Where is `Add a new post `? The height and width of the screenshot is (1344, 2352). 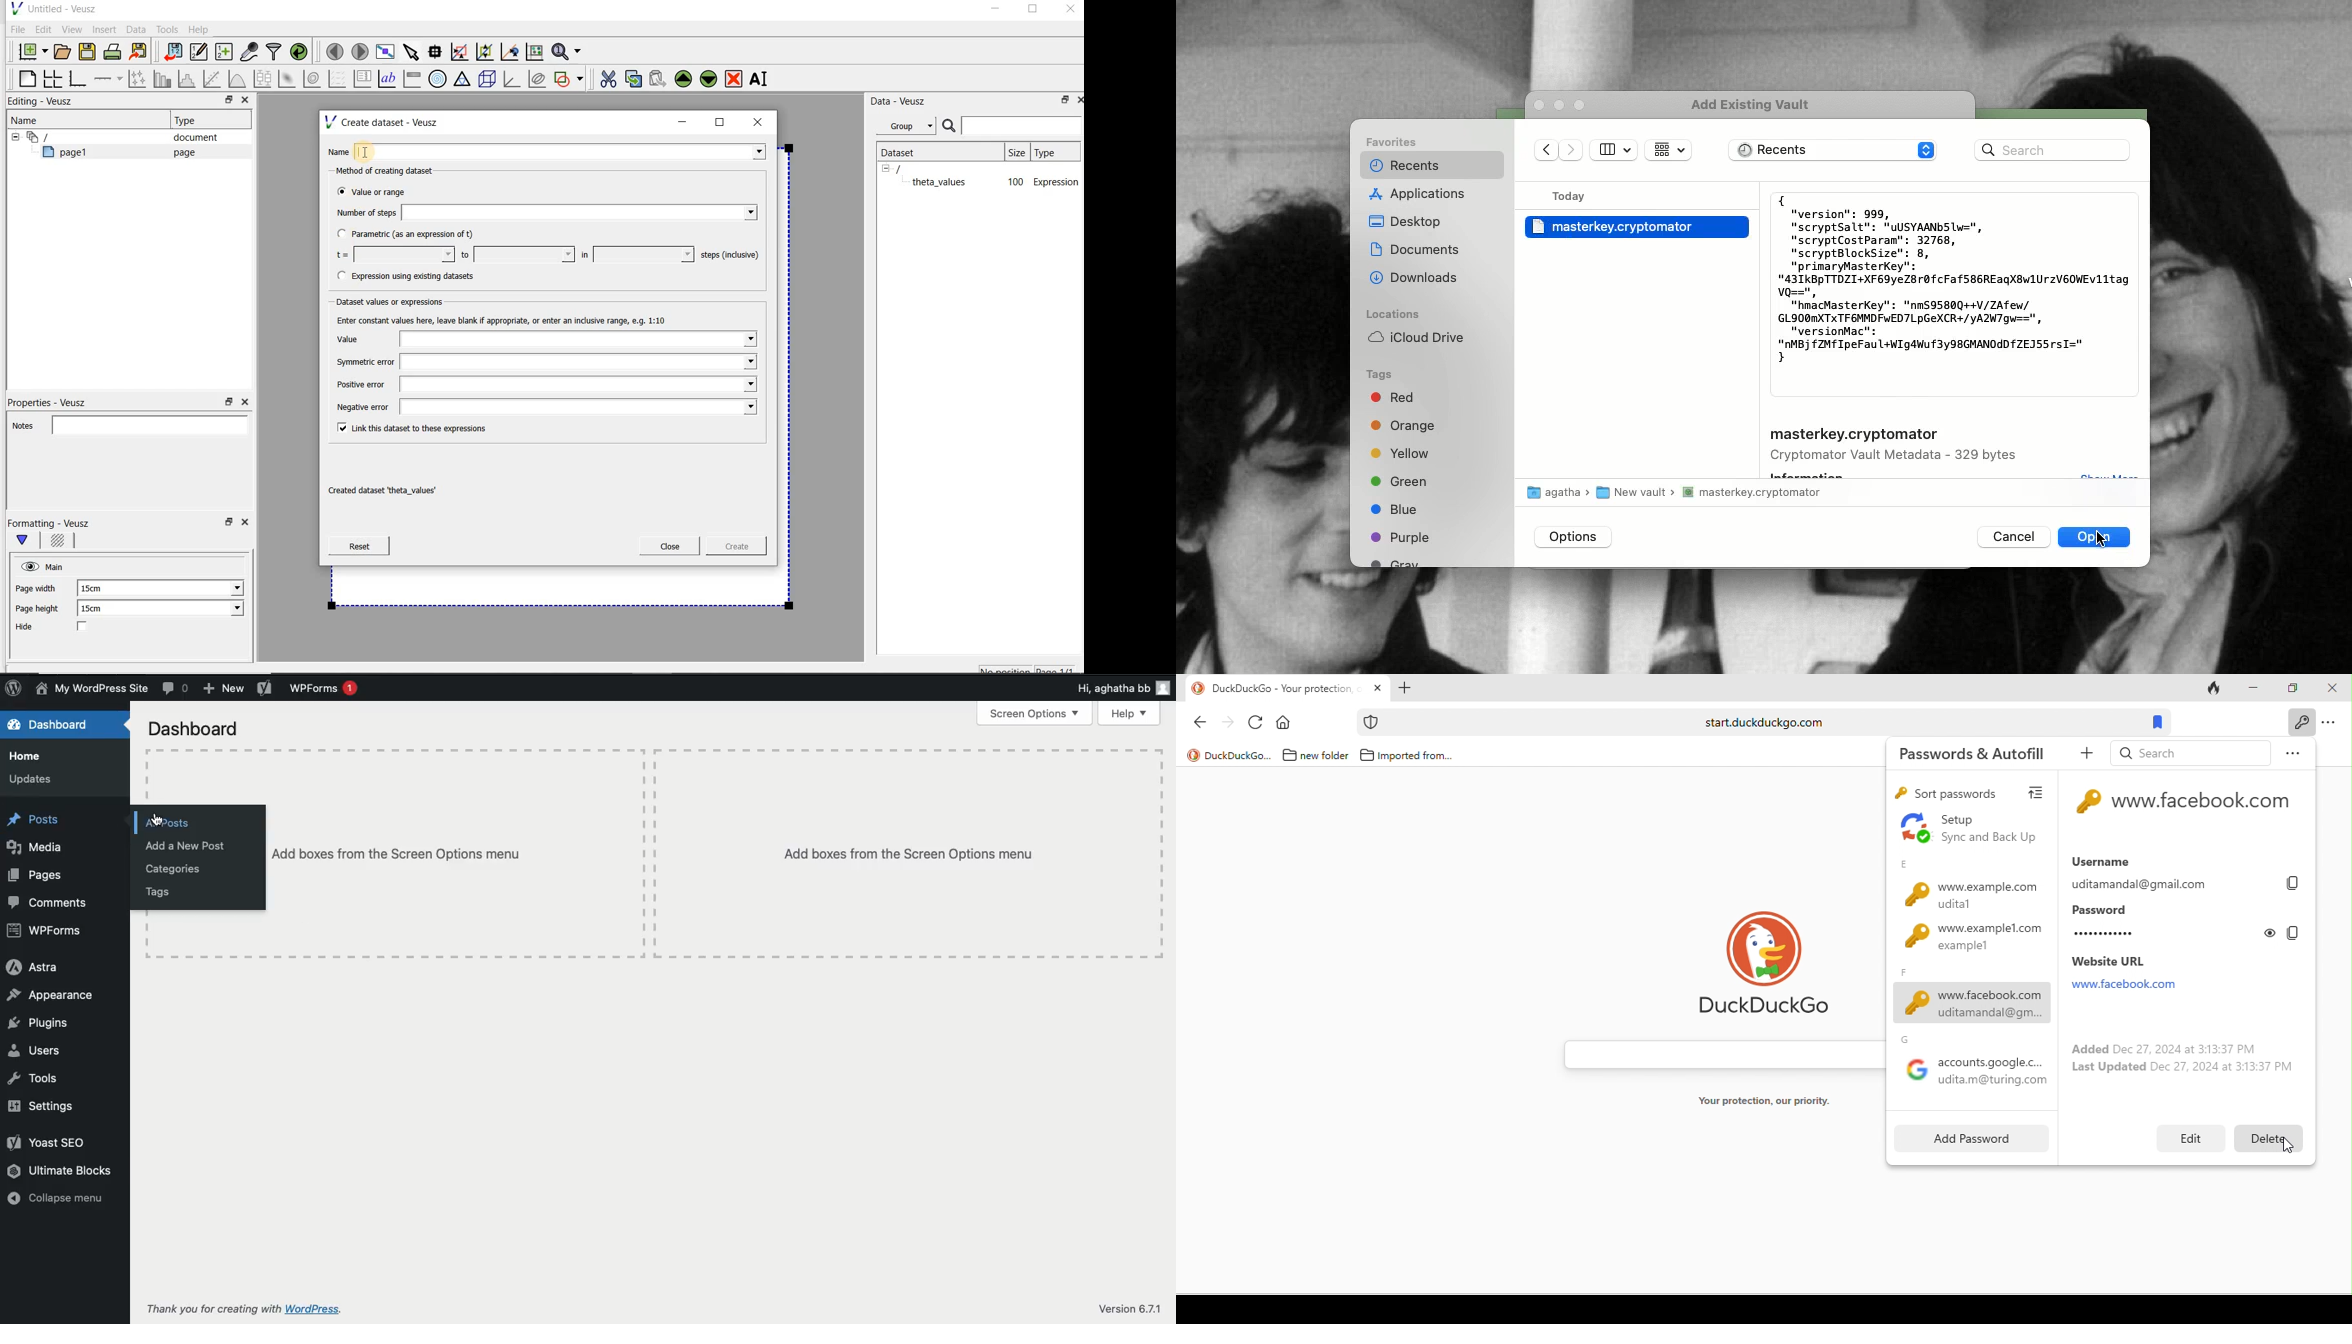
Add a new post  is located at coordinates (191, 846).